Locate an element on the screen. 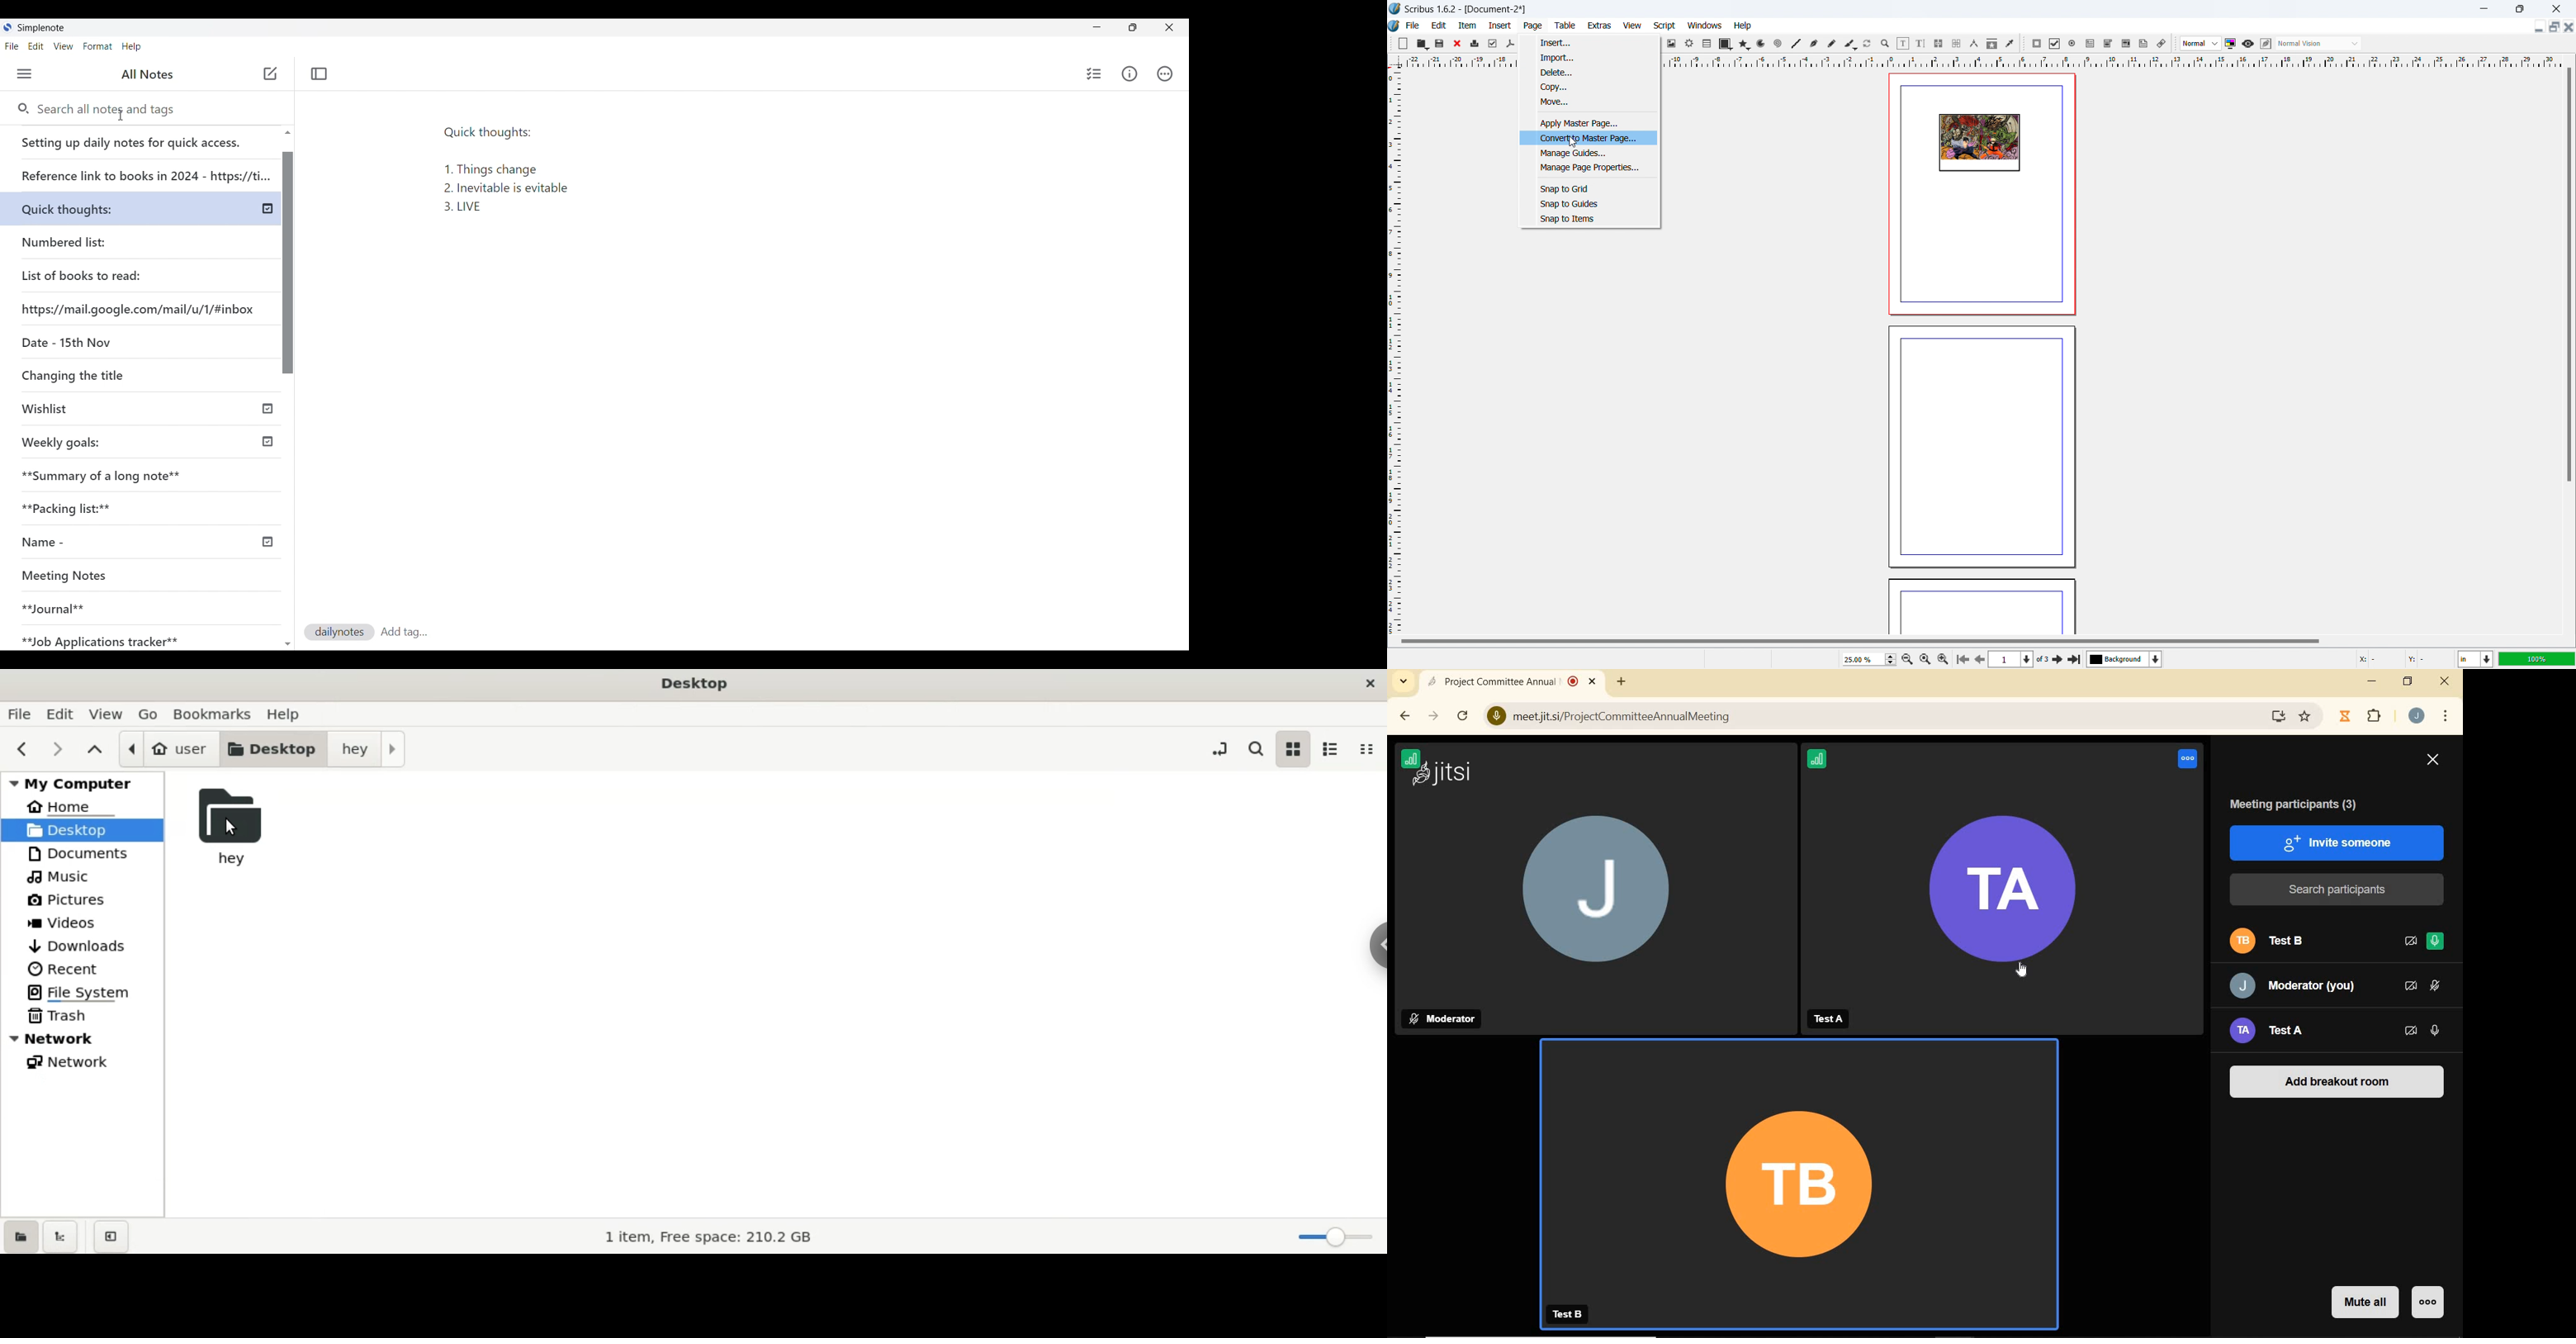  snap to guides is located at coordinates (1588, 204).